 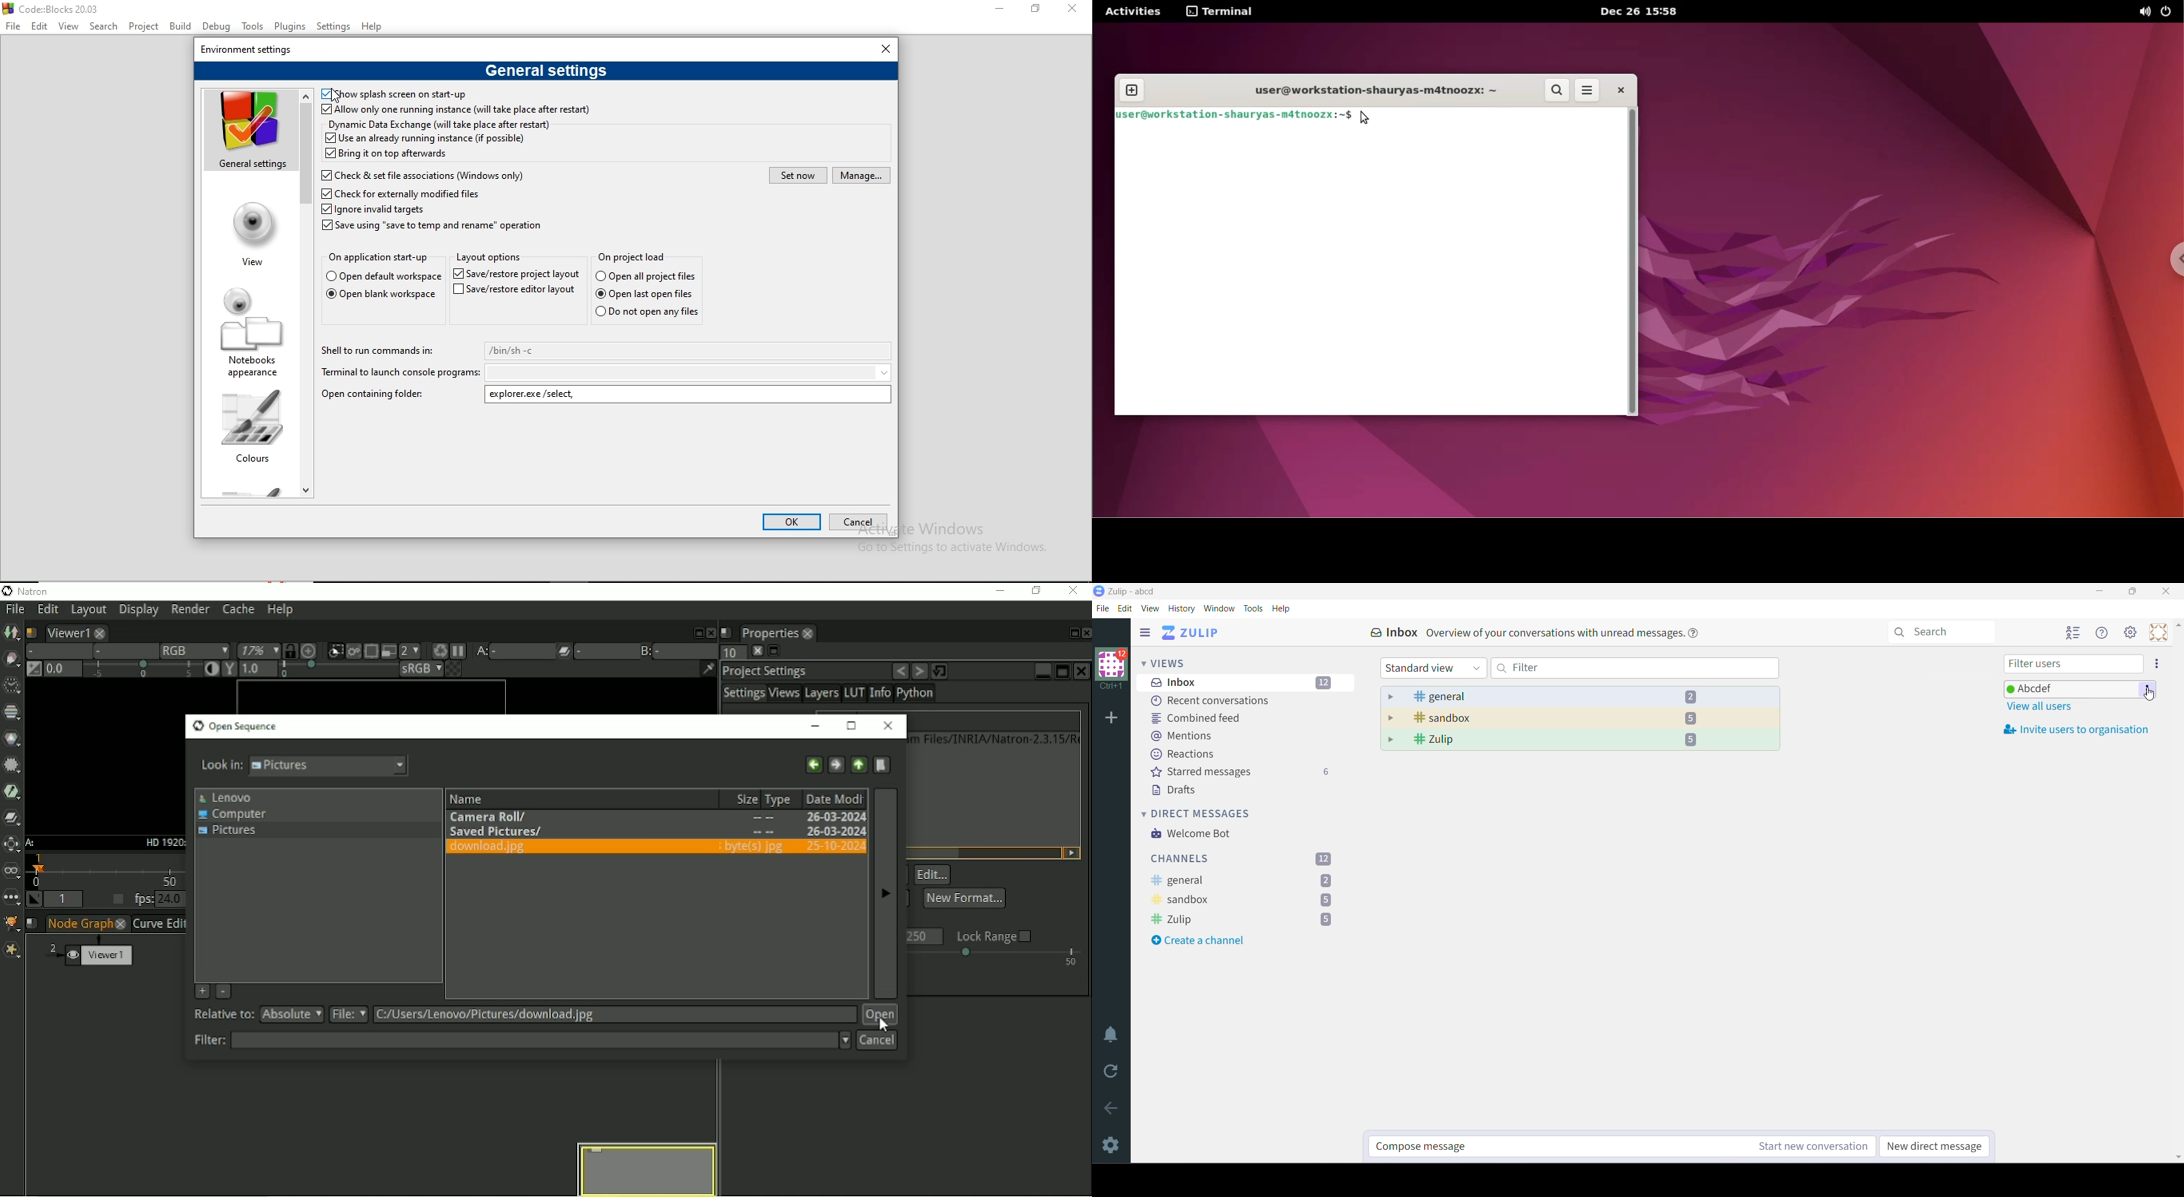 What do you see at coordinates (1168, 663) in the screenshot?
I see `Views` at bounding box center [1168, 663].